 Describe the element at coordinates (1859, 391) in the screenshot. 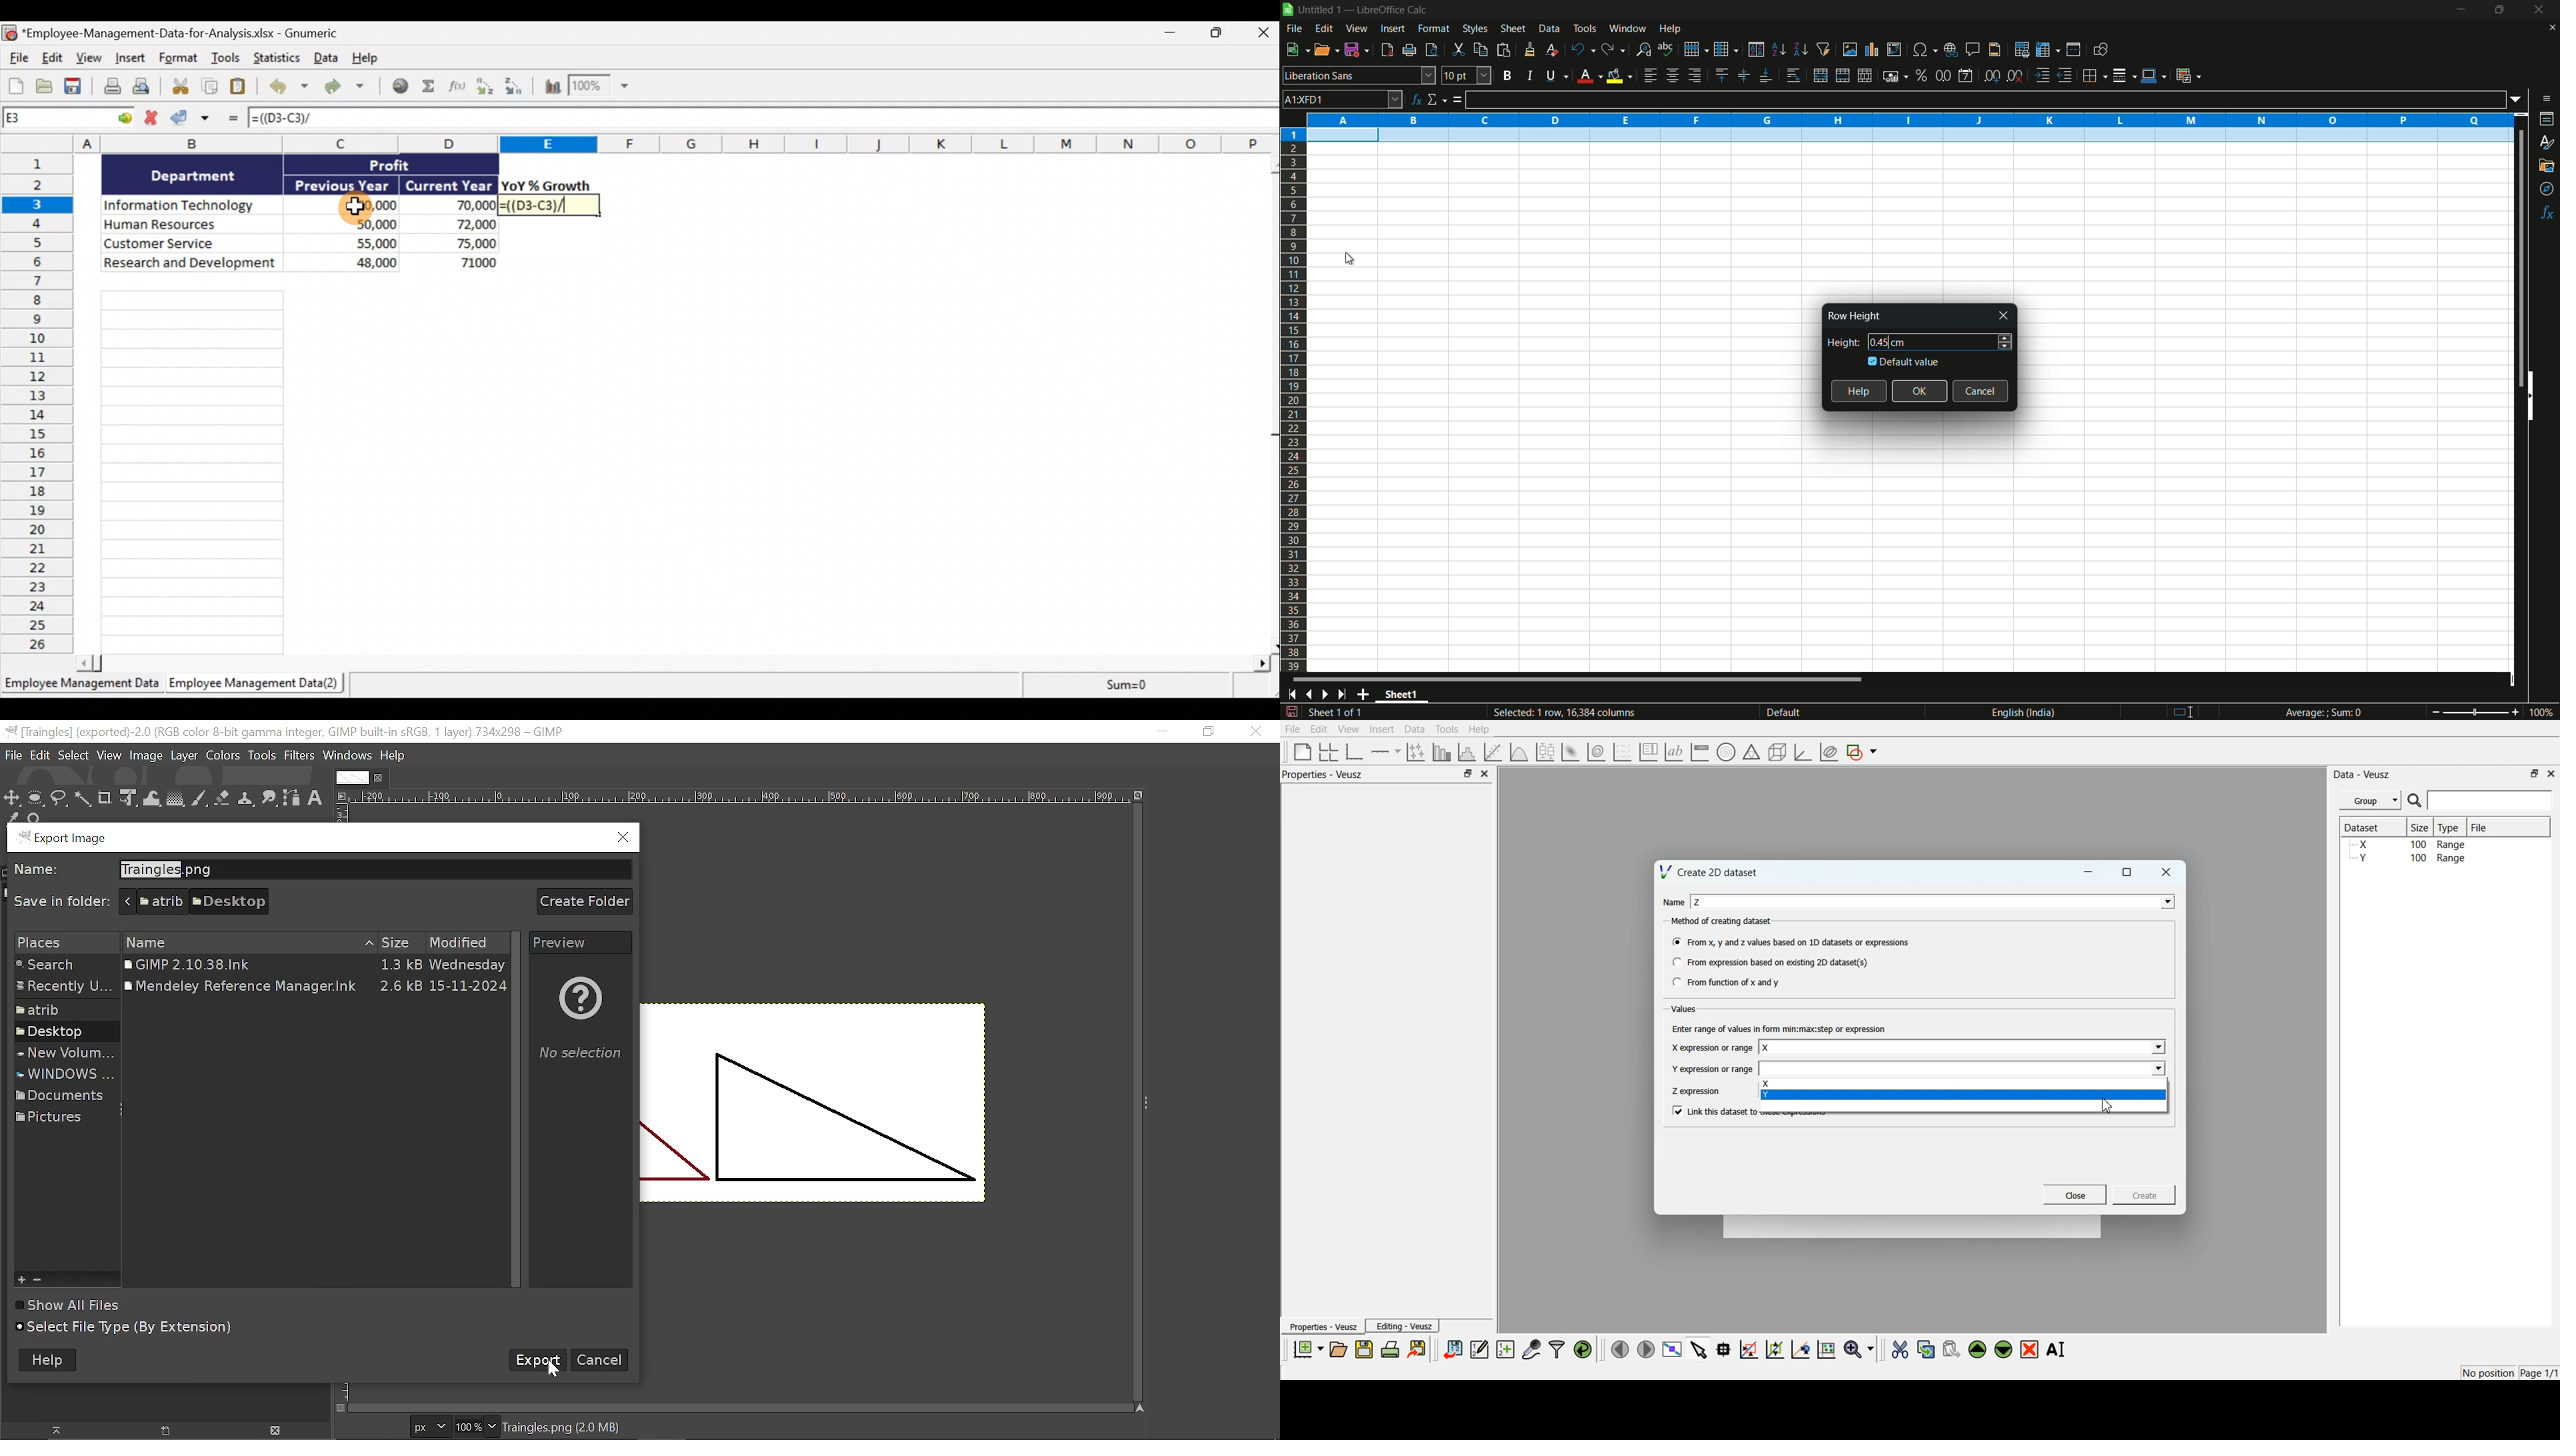

I see `help` at that location.